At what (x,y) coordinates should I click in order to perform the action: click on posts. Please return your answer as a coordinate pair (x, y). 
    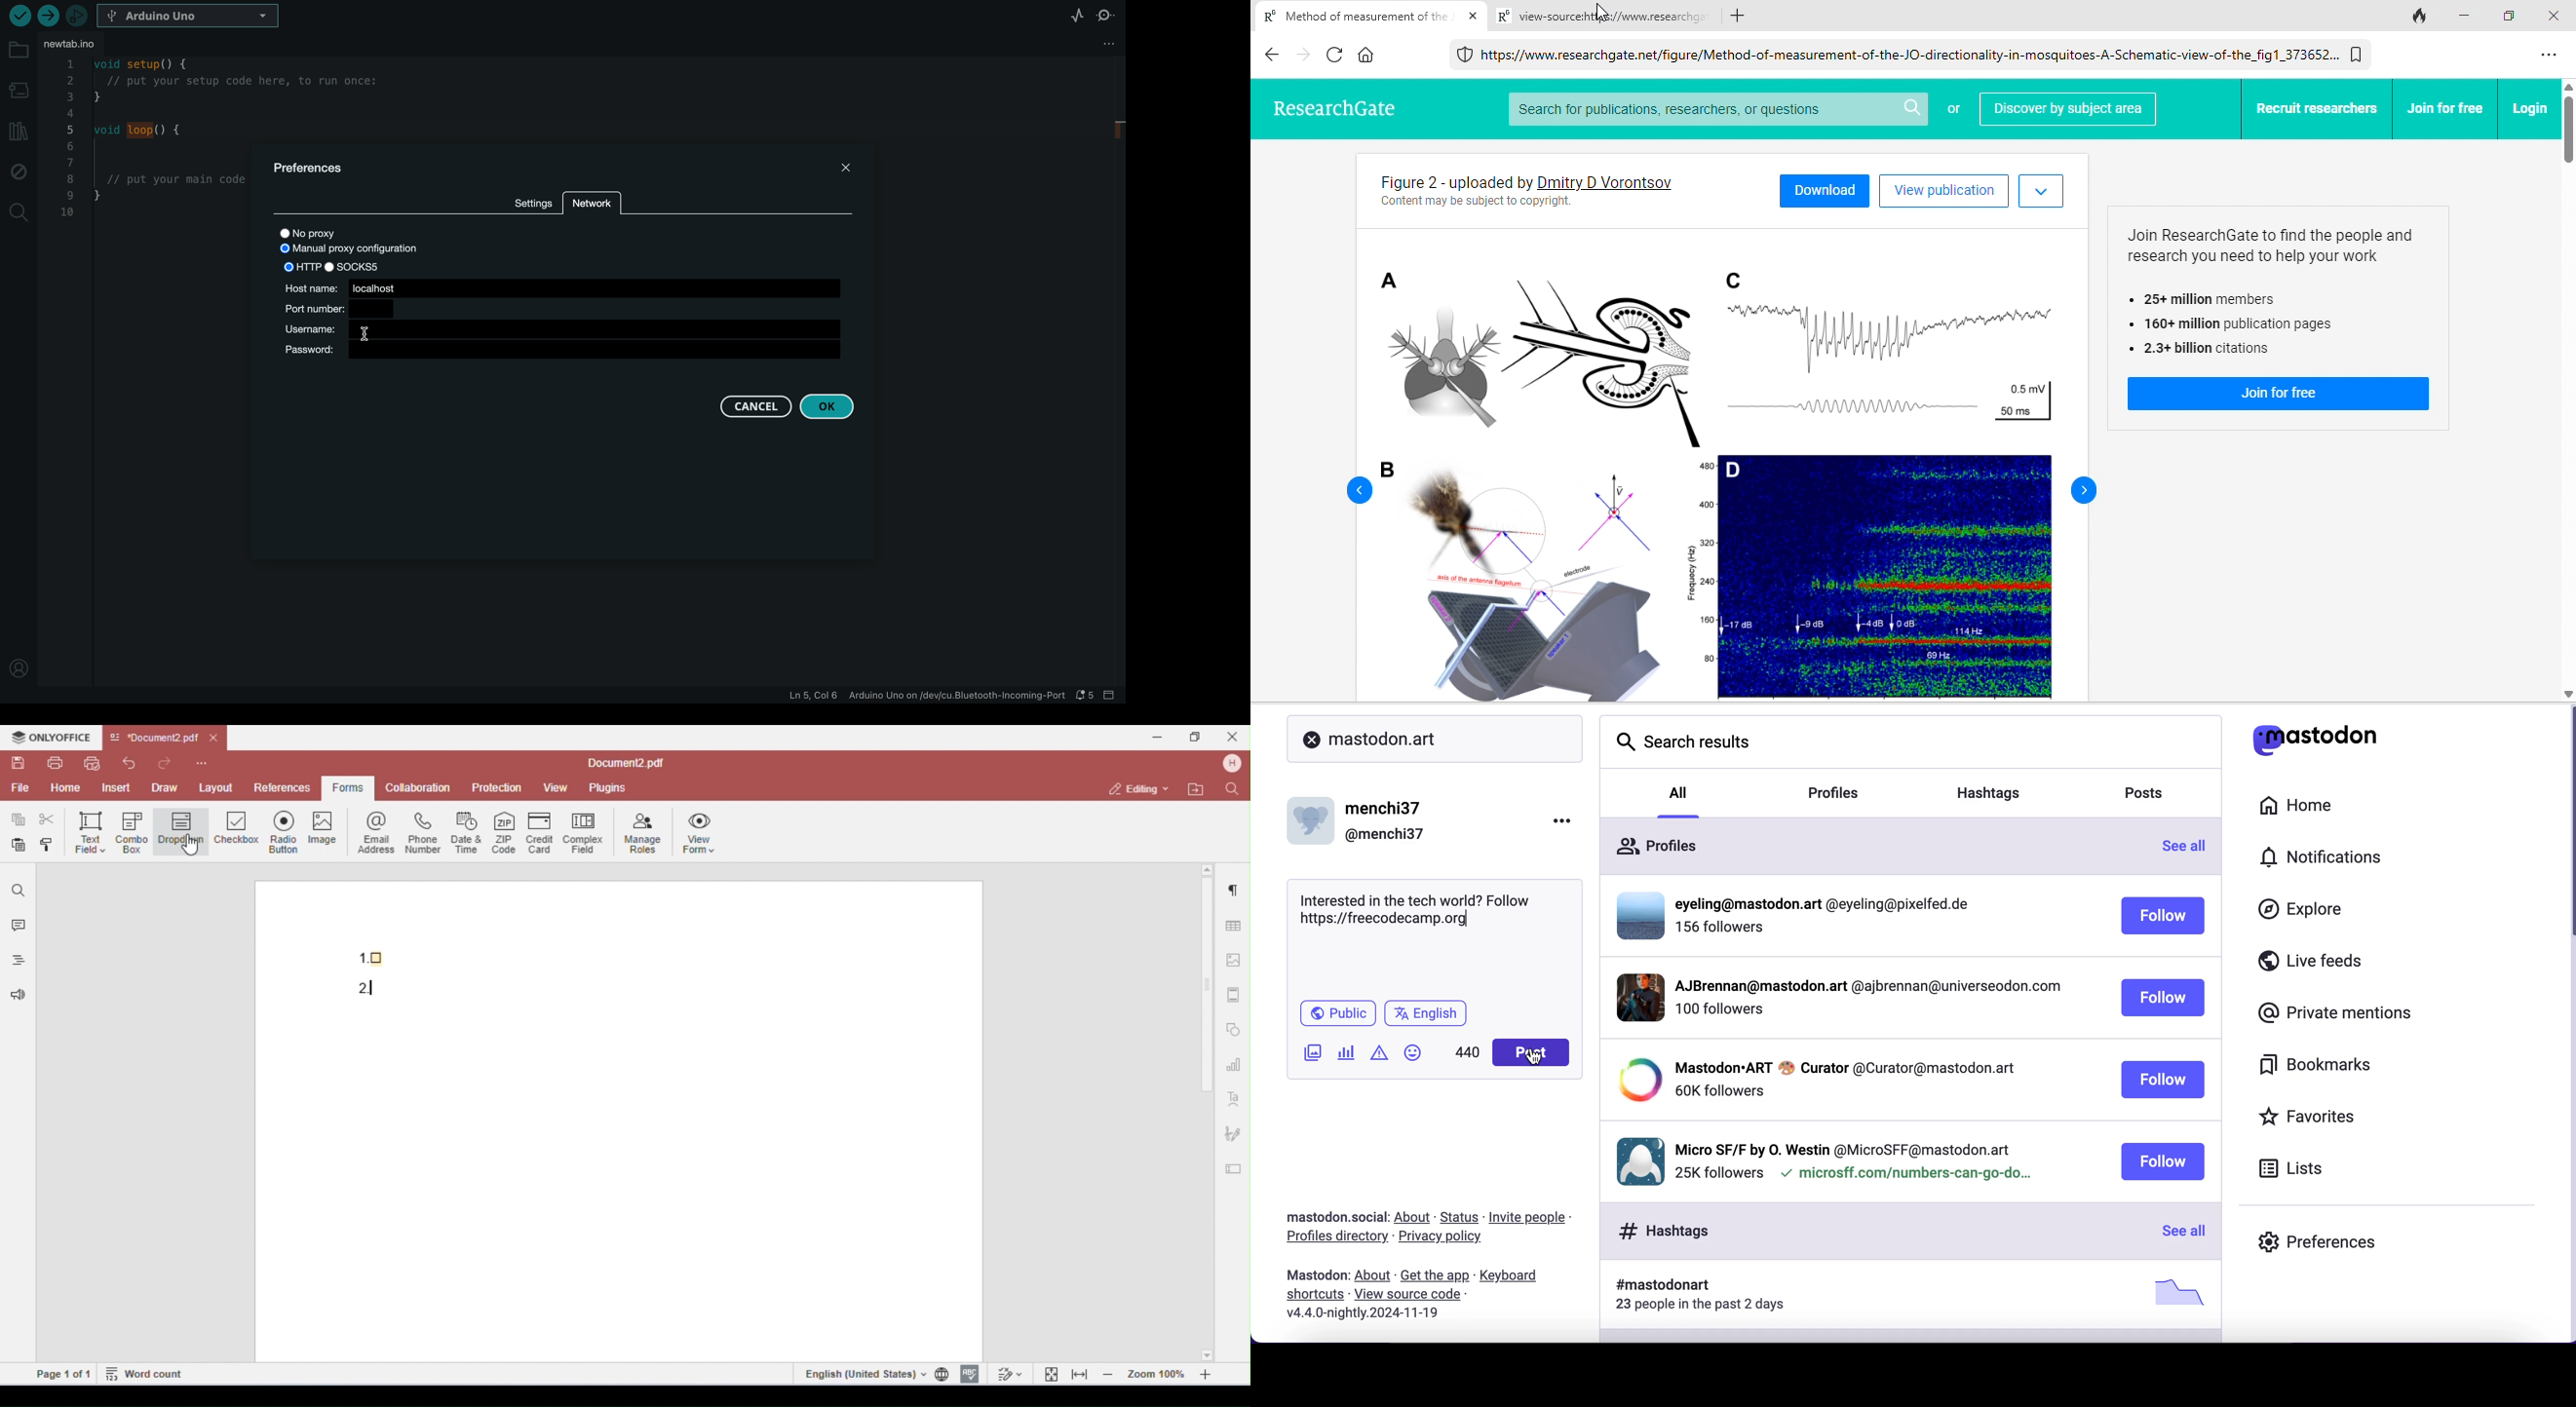
    Looking at the image, I should click on (2140, 794).